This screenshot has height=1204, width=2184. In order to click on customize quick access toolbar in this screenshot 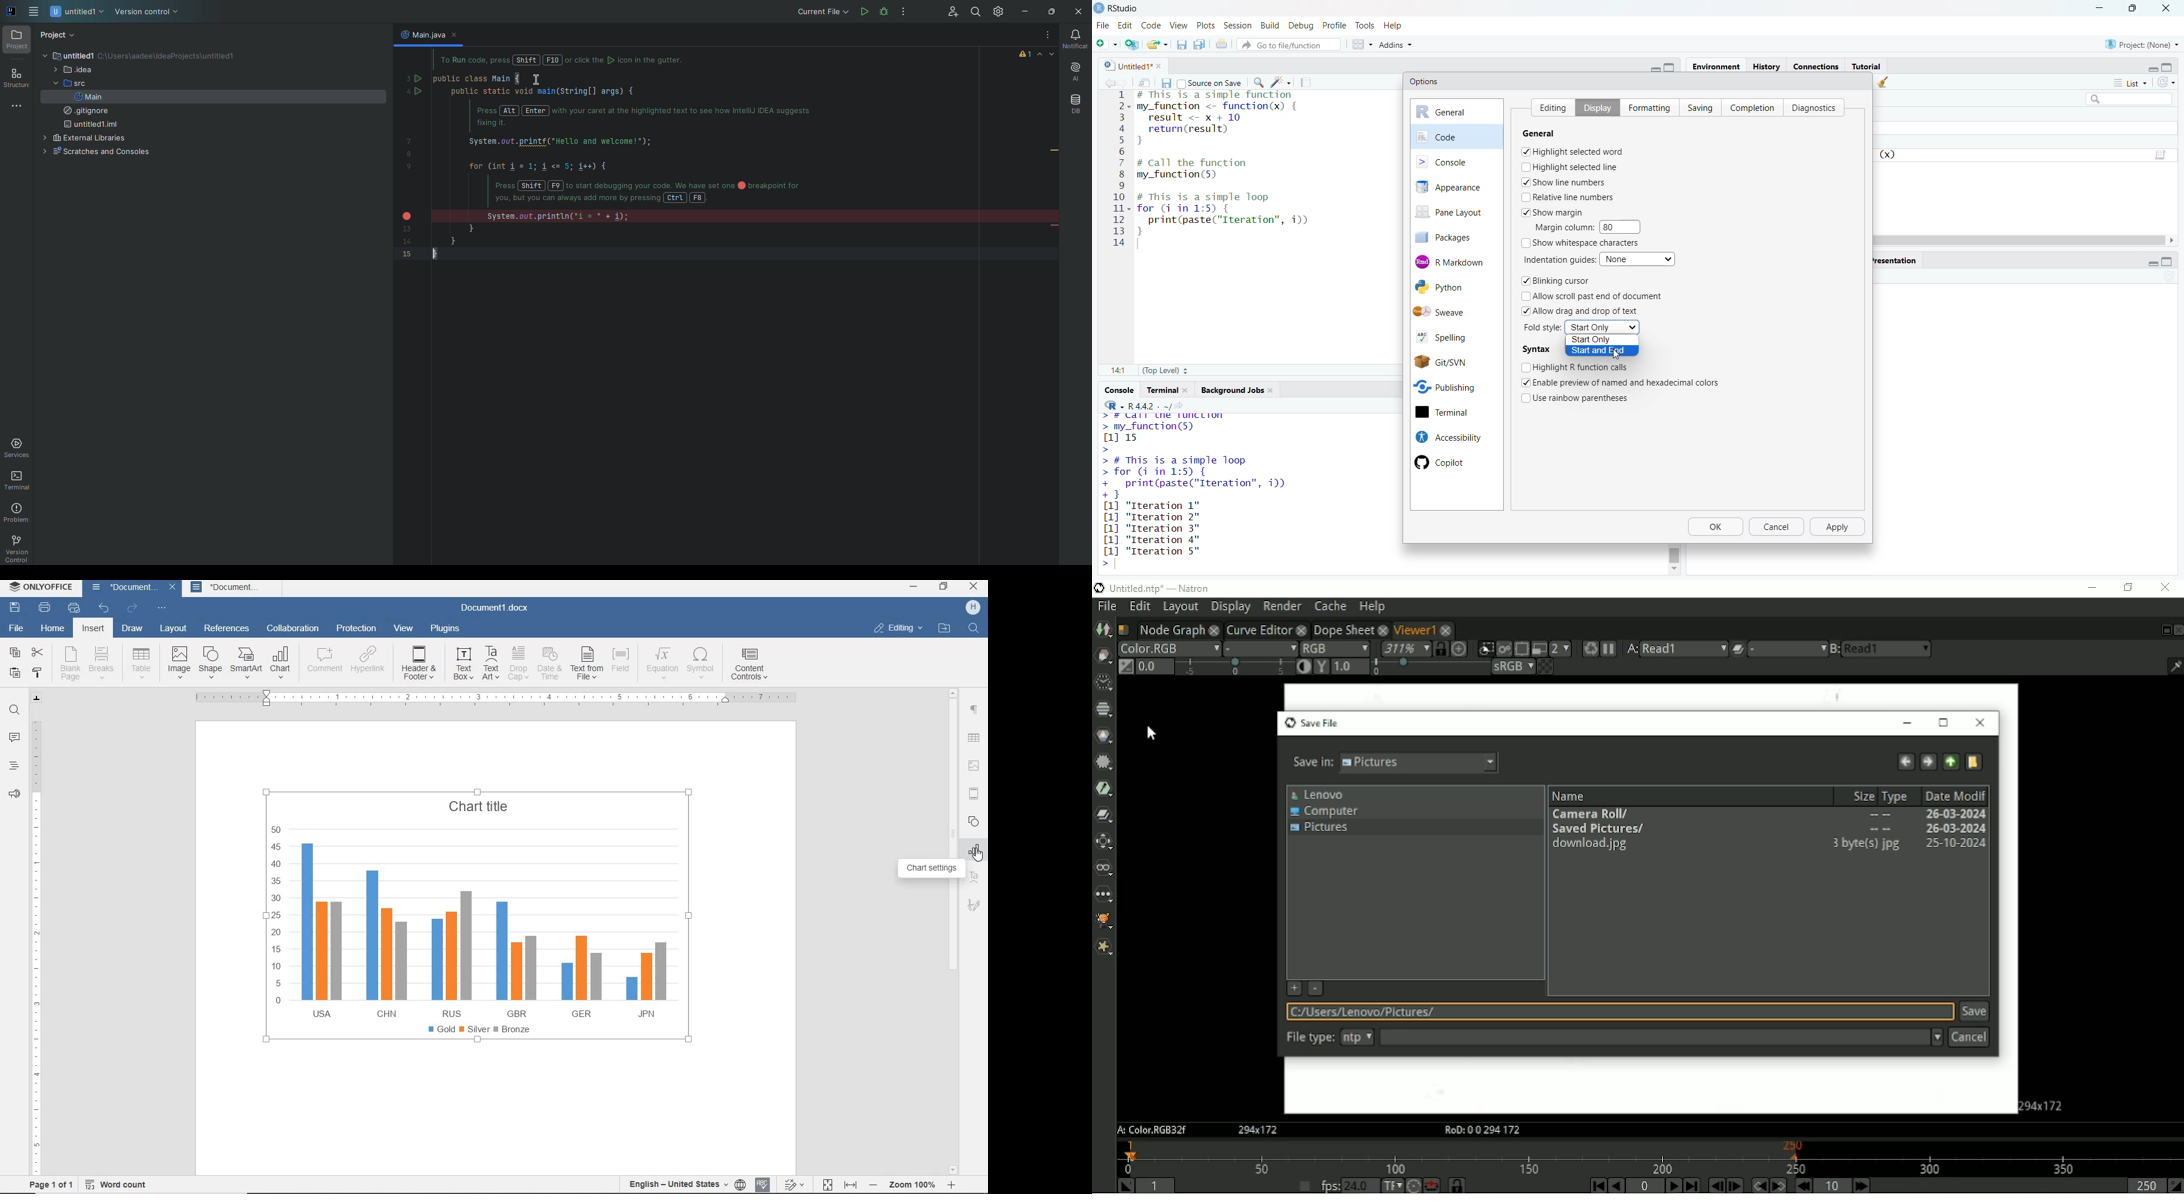, I will do `click(162, 609)`.